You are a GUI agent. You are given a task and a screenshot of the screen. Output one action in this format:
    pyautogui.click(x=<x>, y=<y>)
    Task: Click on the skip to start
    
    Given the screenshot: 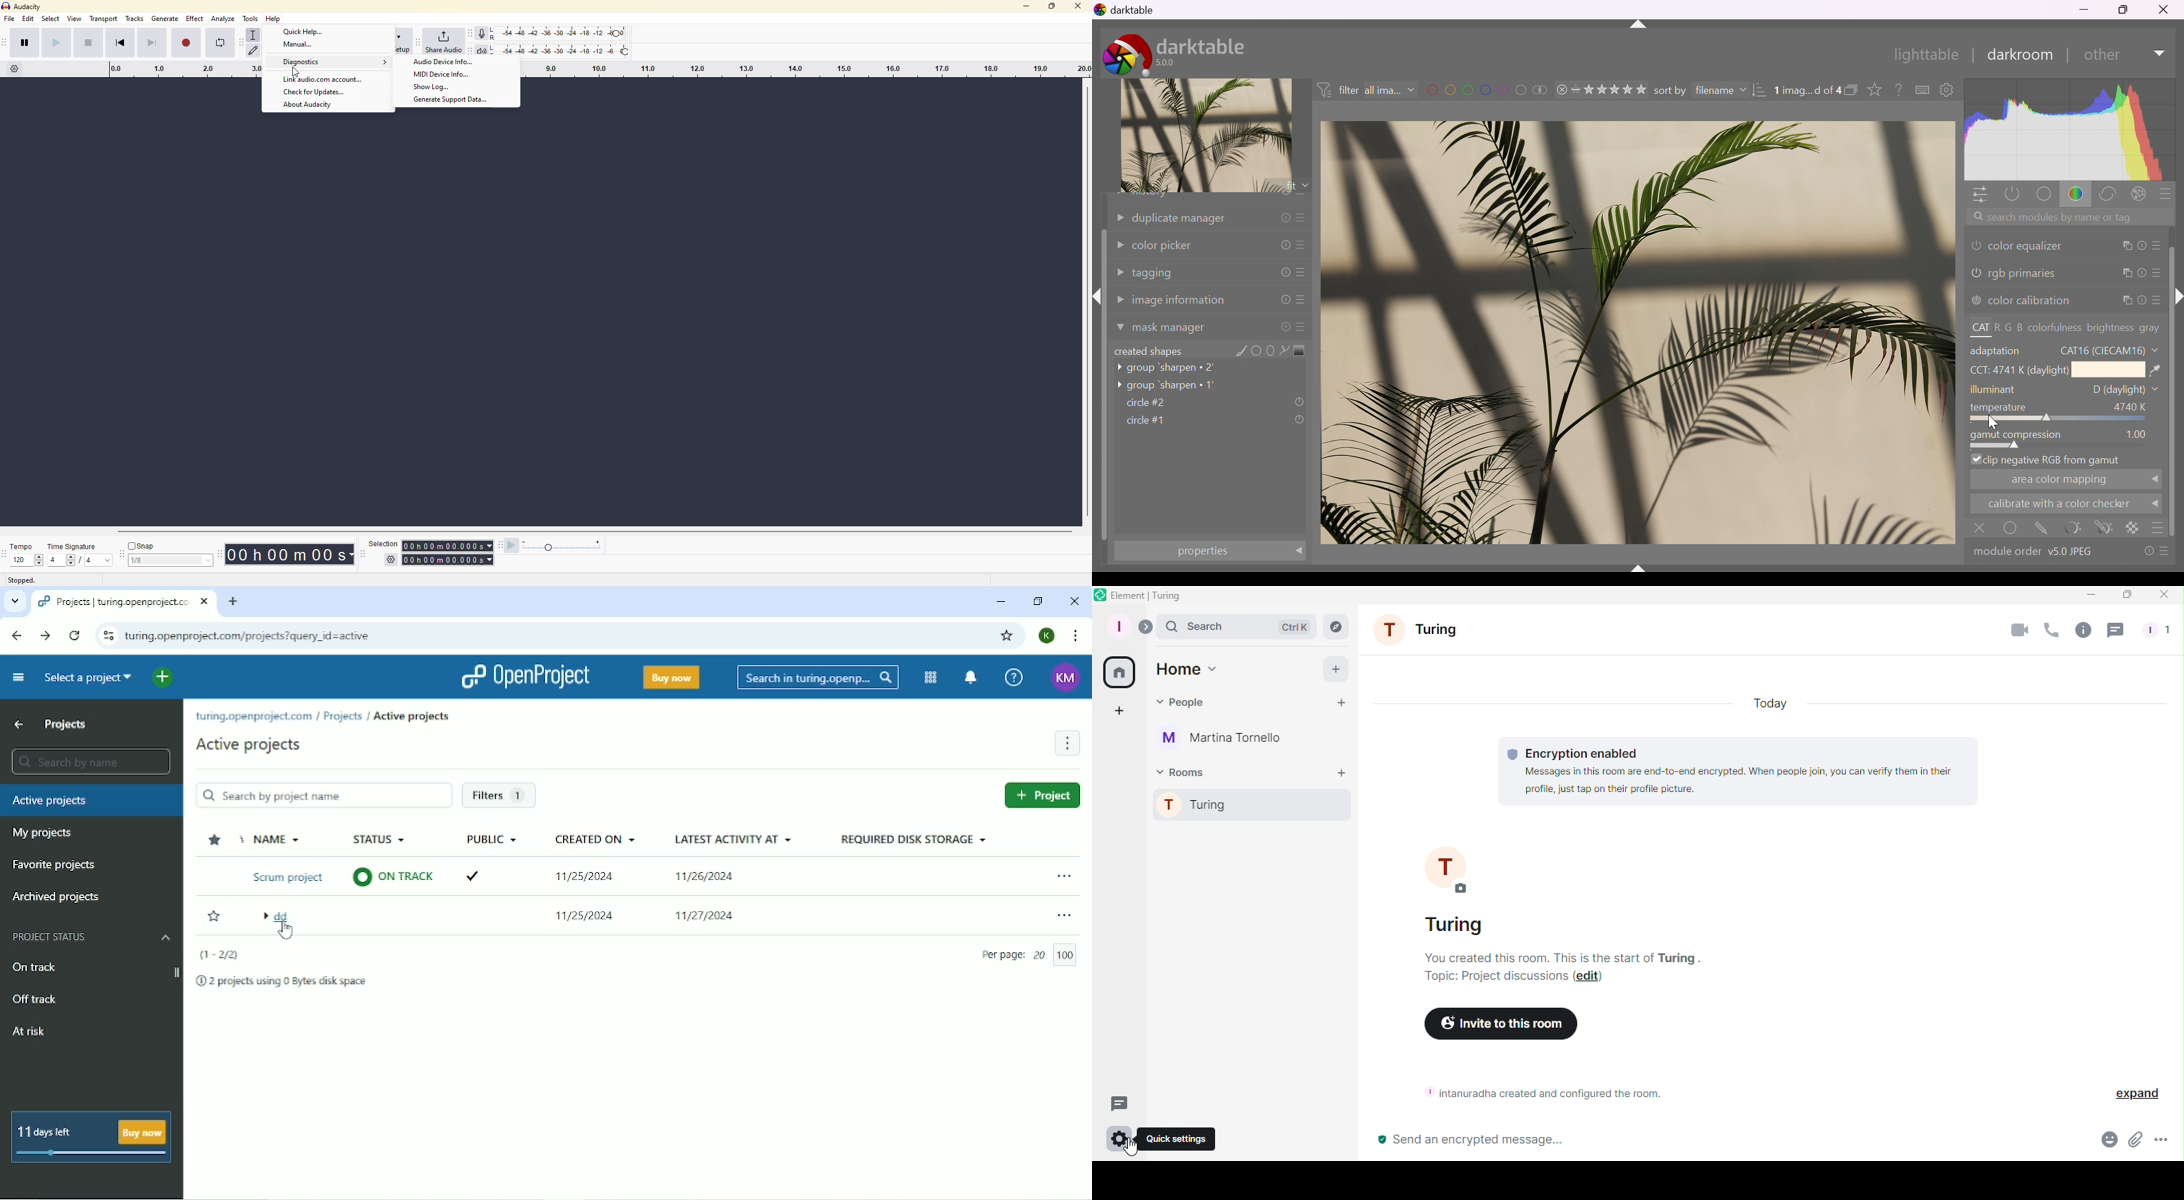 What is the action you would take?
    pyautogui.click(x=127, y=44)
    